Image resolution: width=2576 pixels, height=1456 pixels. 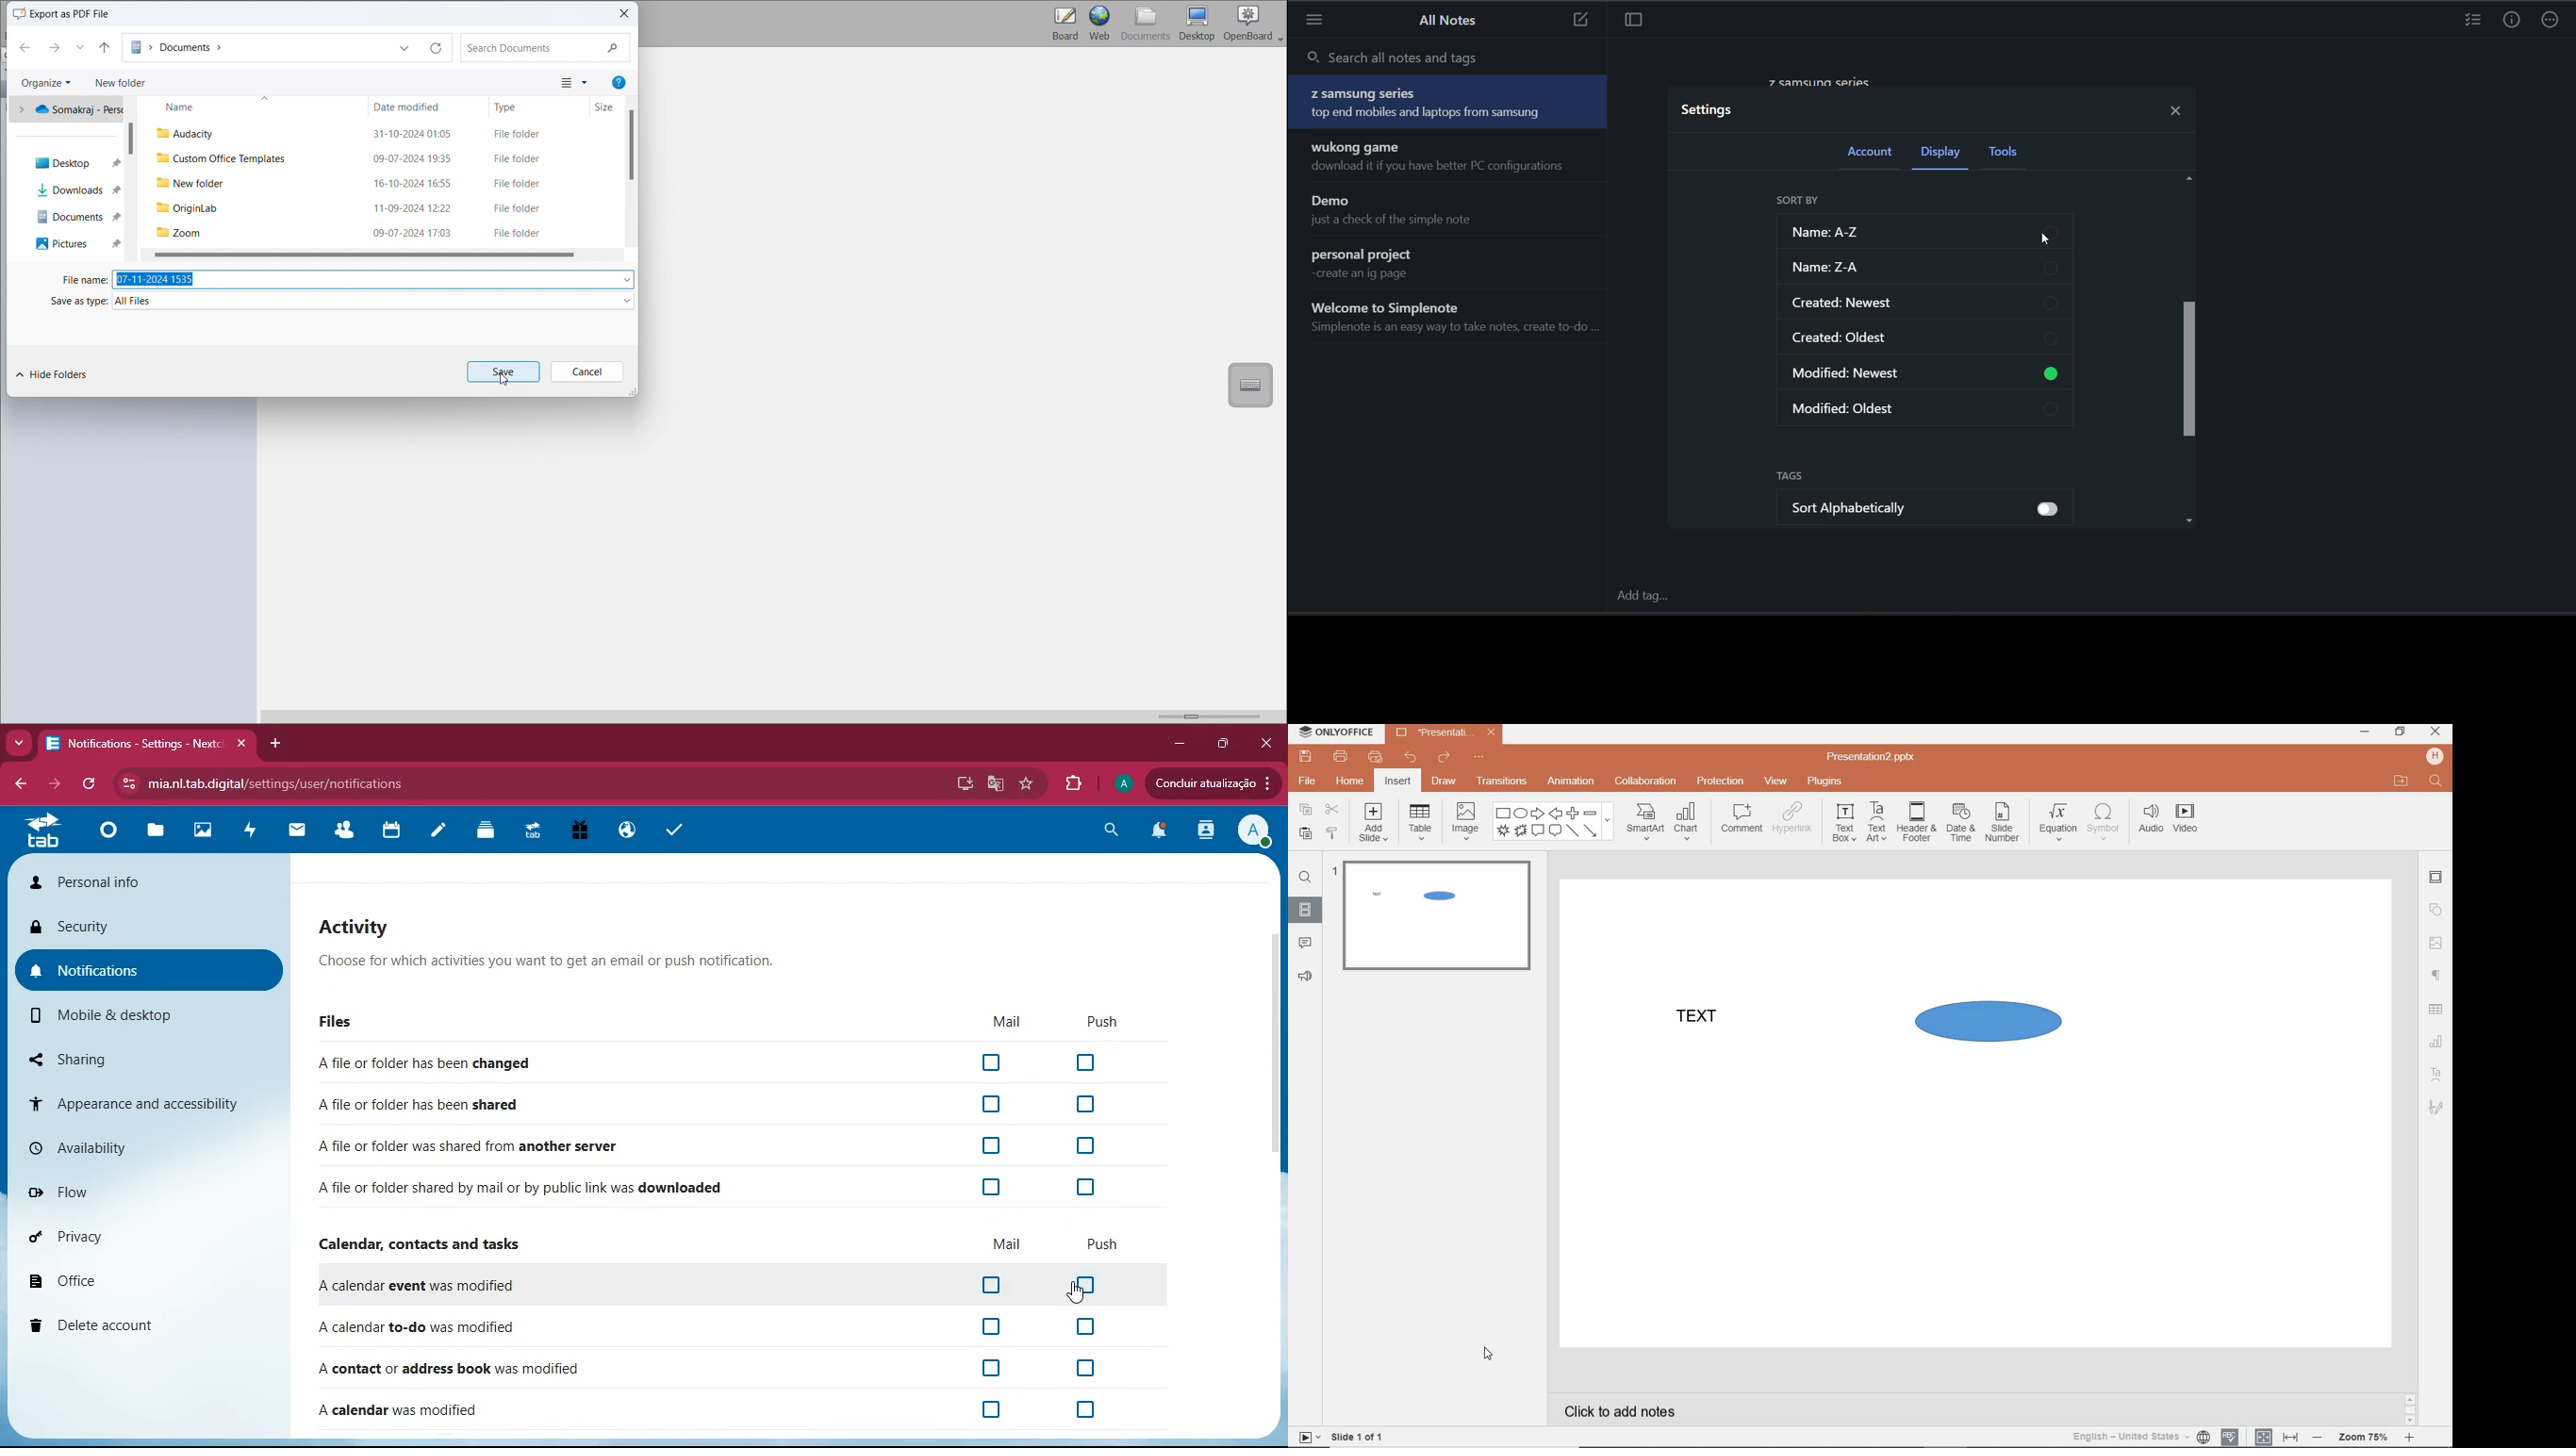 What do you see at coordinates (2400, 779) in the screenshot?
I see `OPEN FILE LOCATION` at bounding box center [2400, 779].